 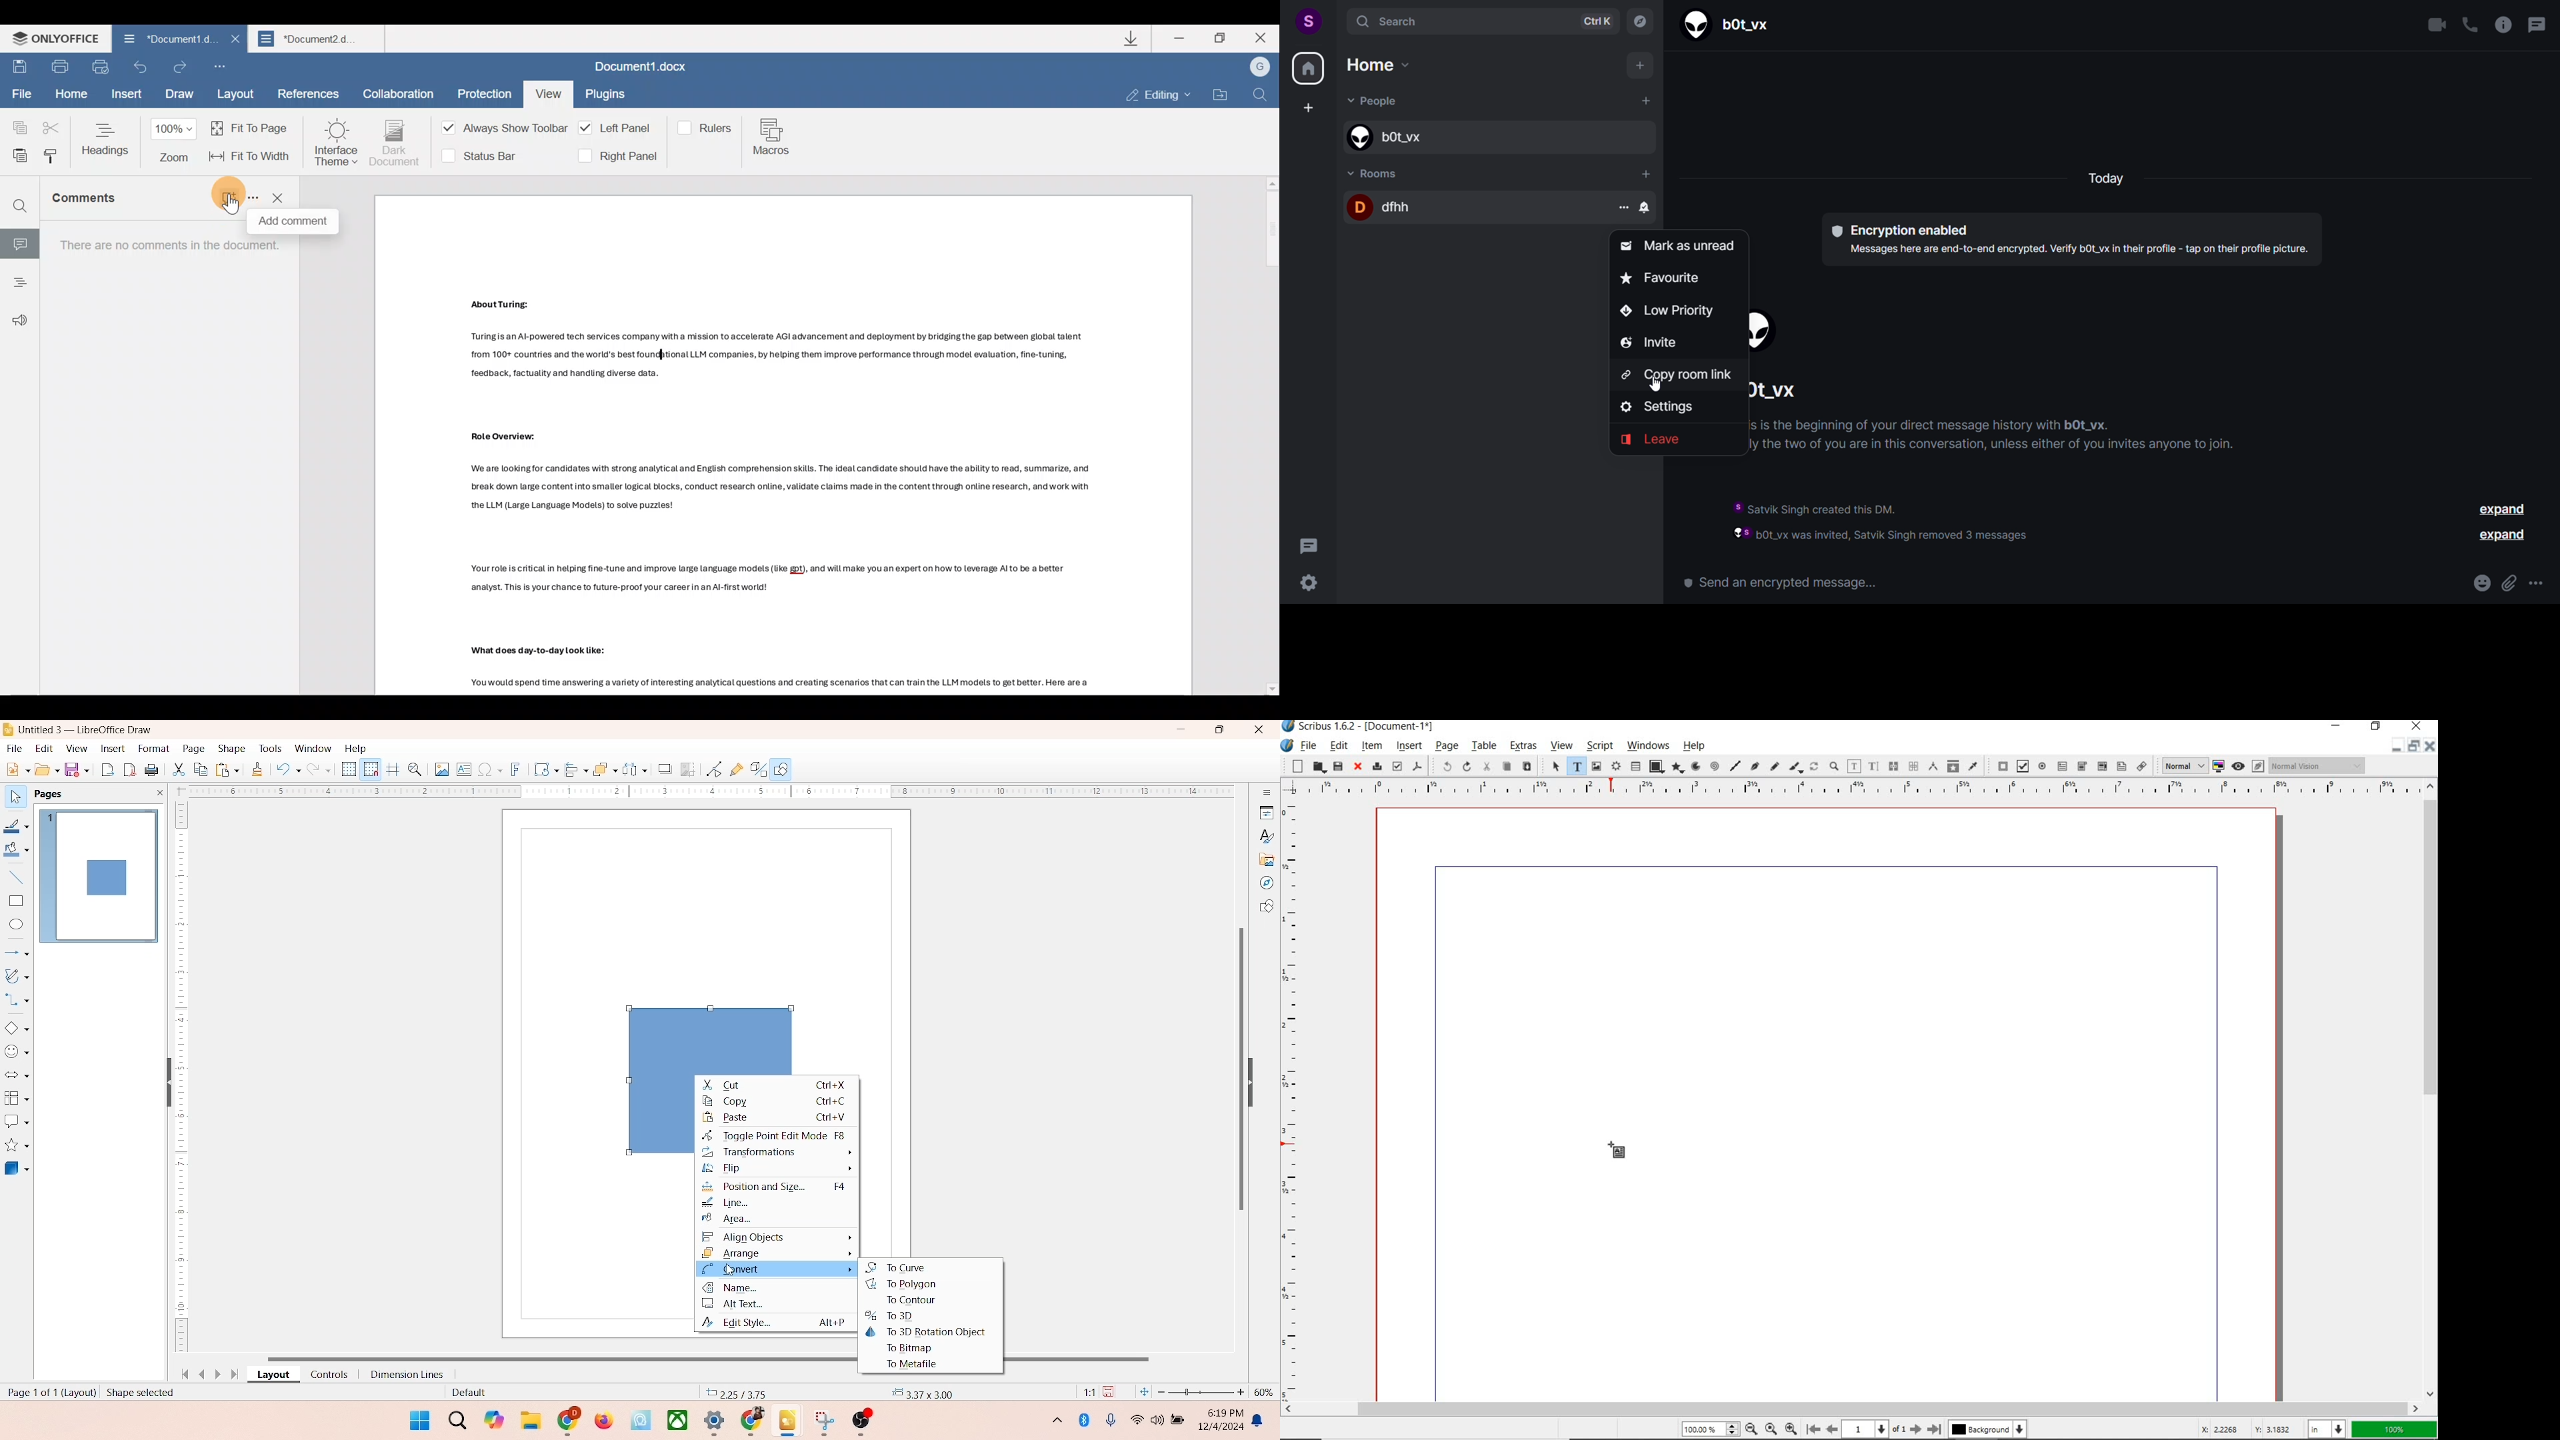 What do you see at coordinates (110, 768) in the screenshot?
I see `export` at bounding box center [110, 768].